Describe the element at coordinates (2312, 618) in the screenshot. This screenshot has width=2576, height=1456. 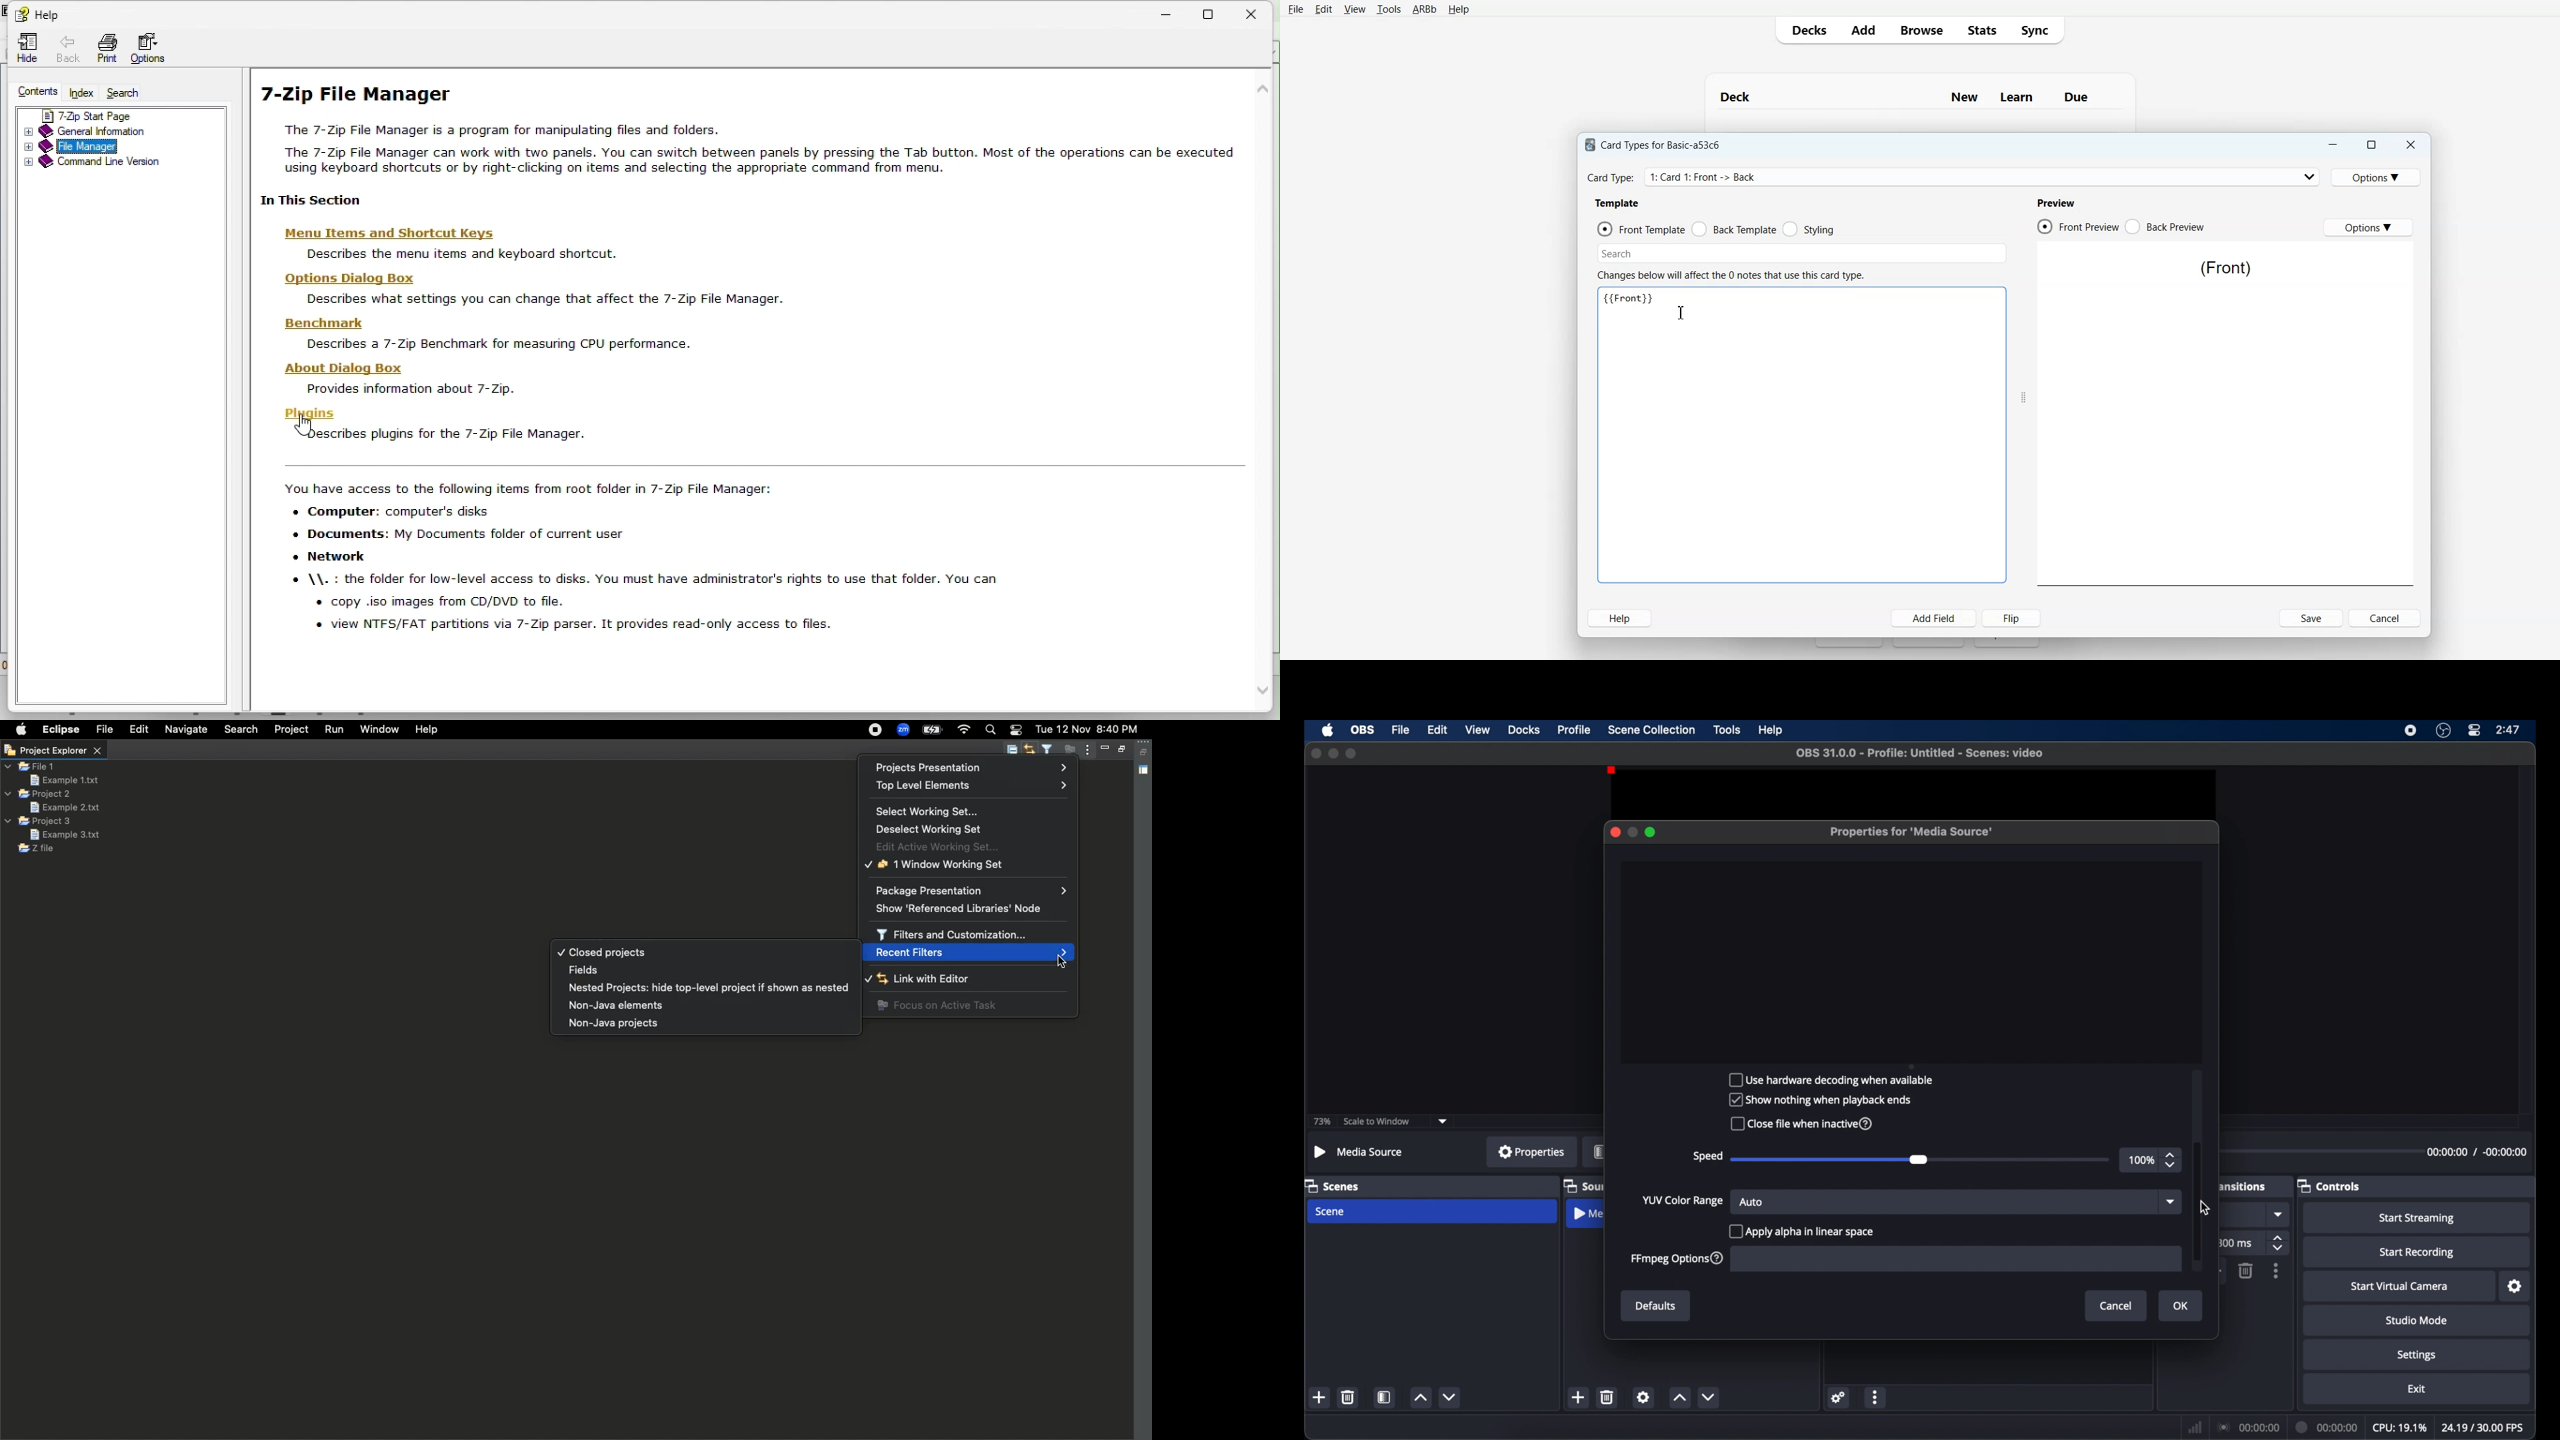
I see `Save` at that location.